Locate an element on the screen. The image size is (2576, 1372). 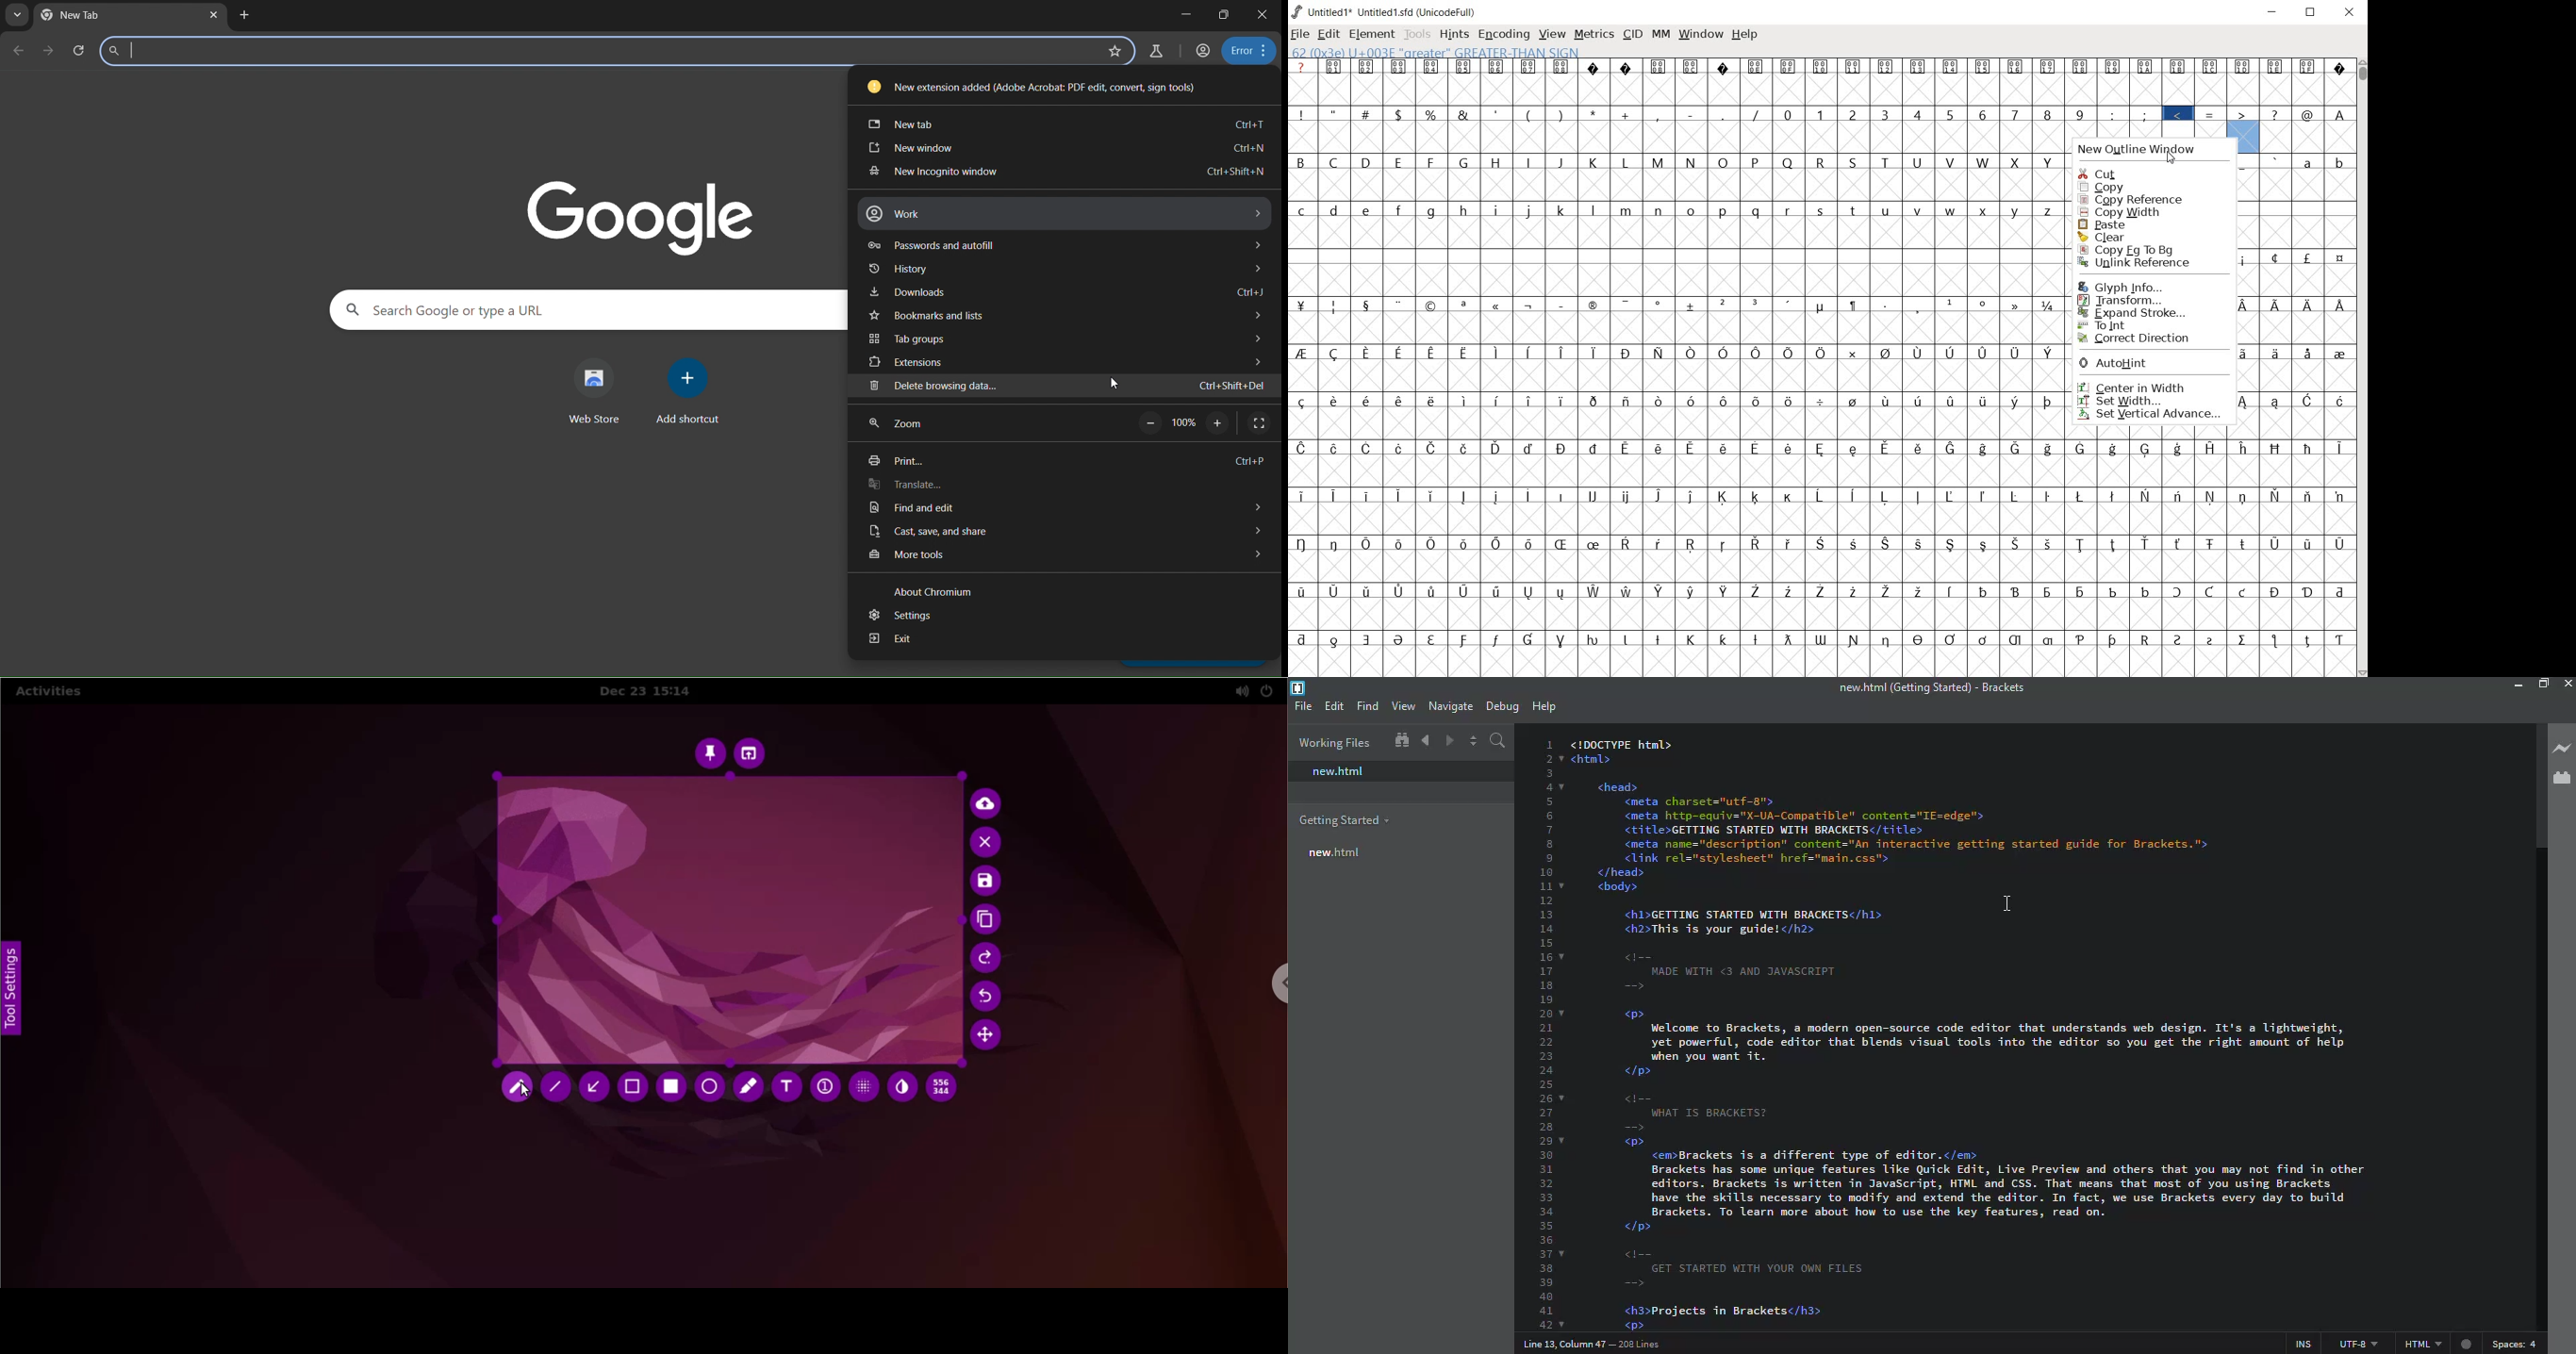
navigate forward is located at coordinates (1450, 740).